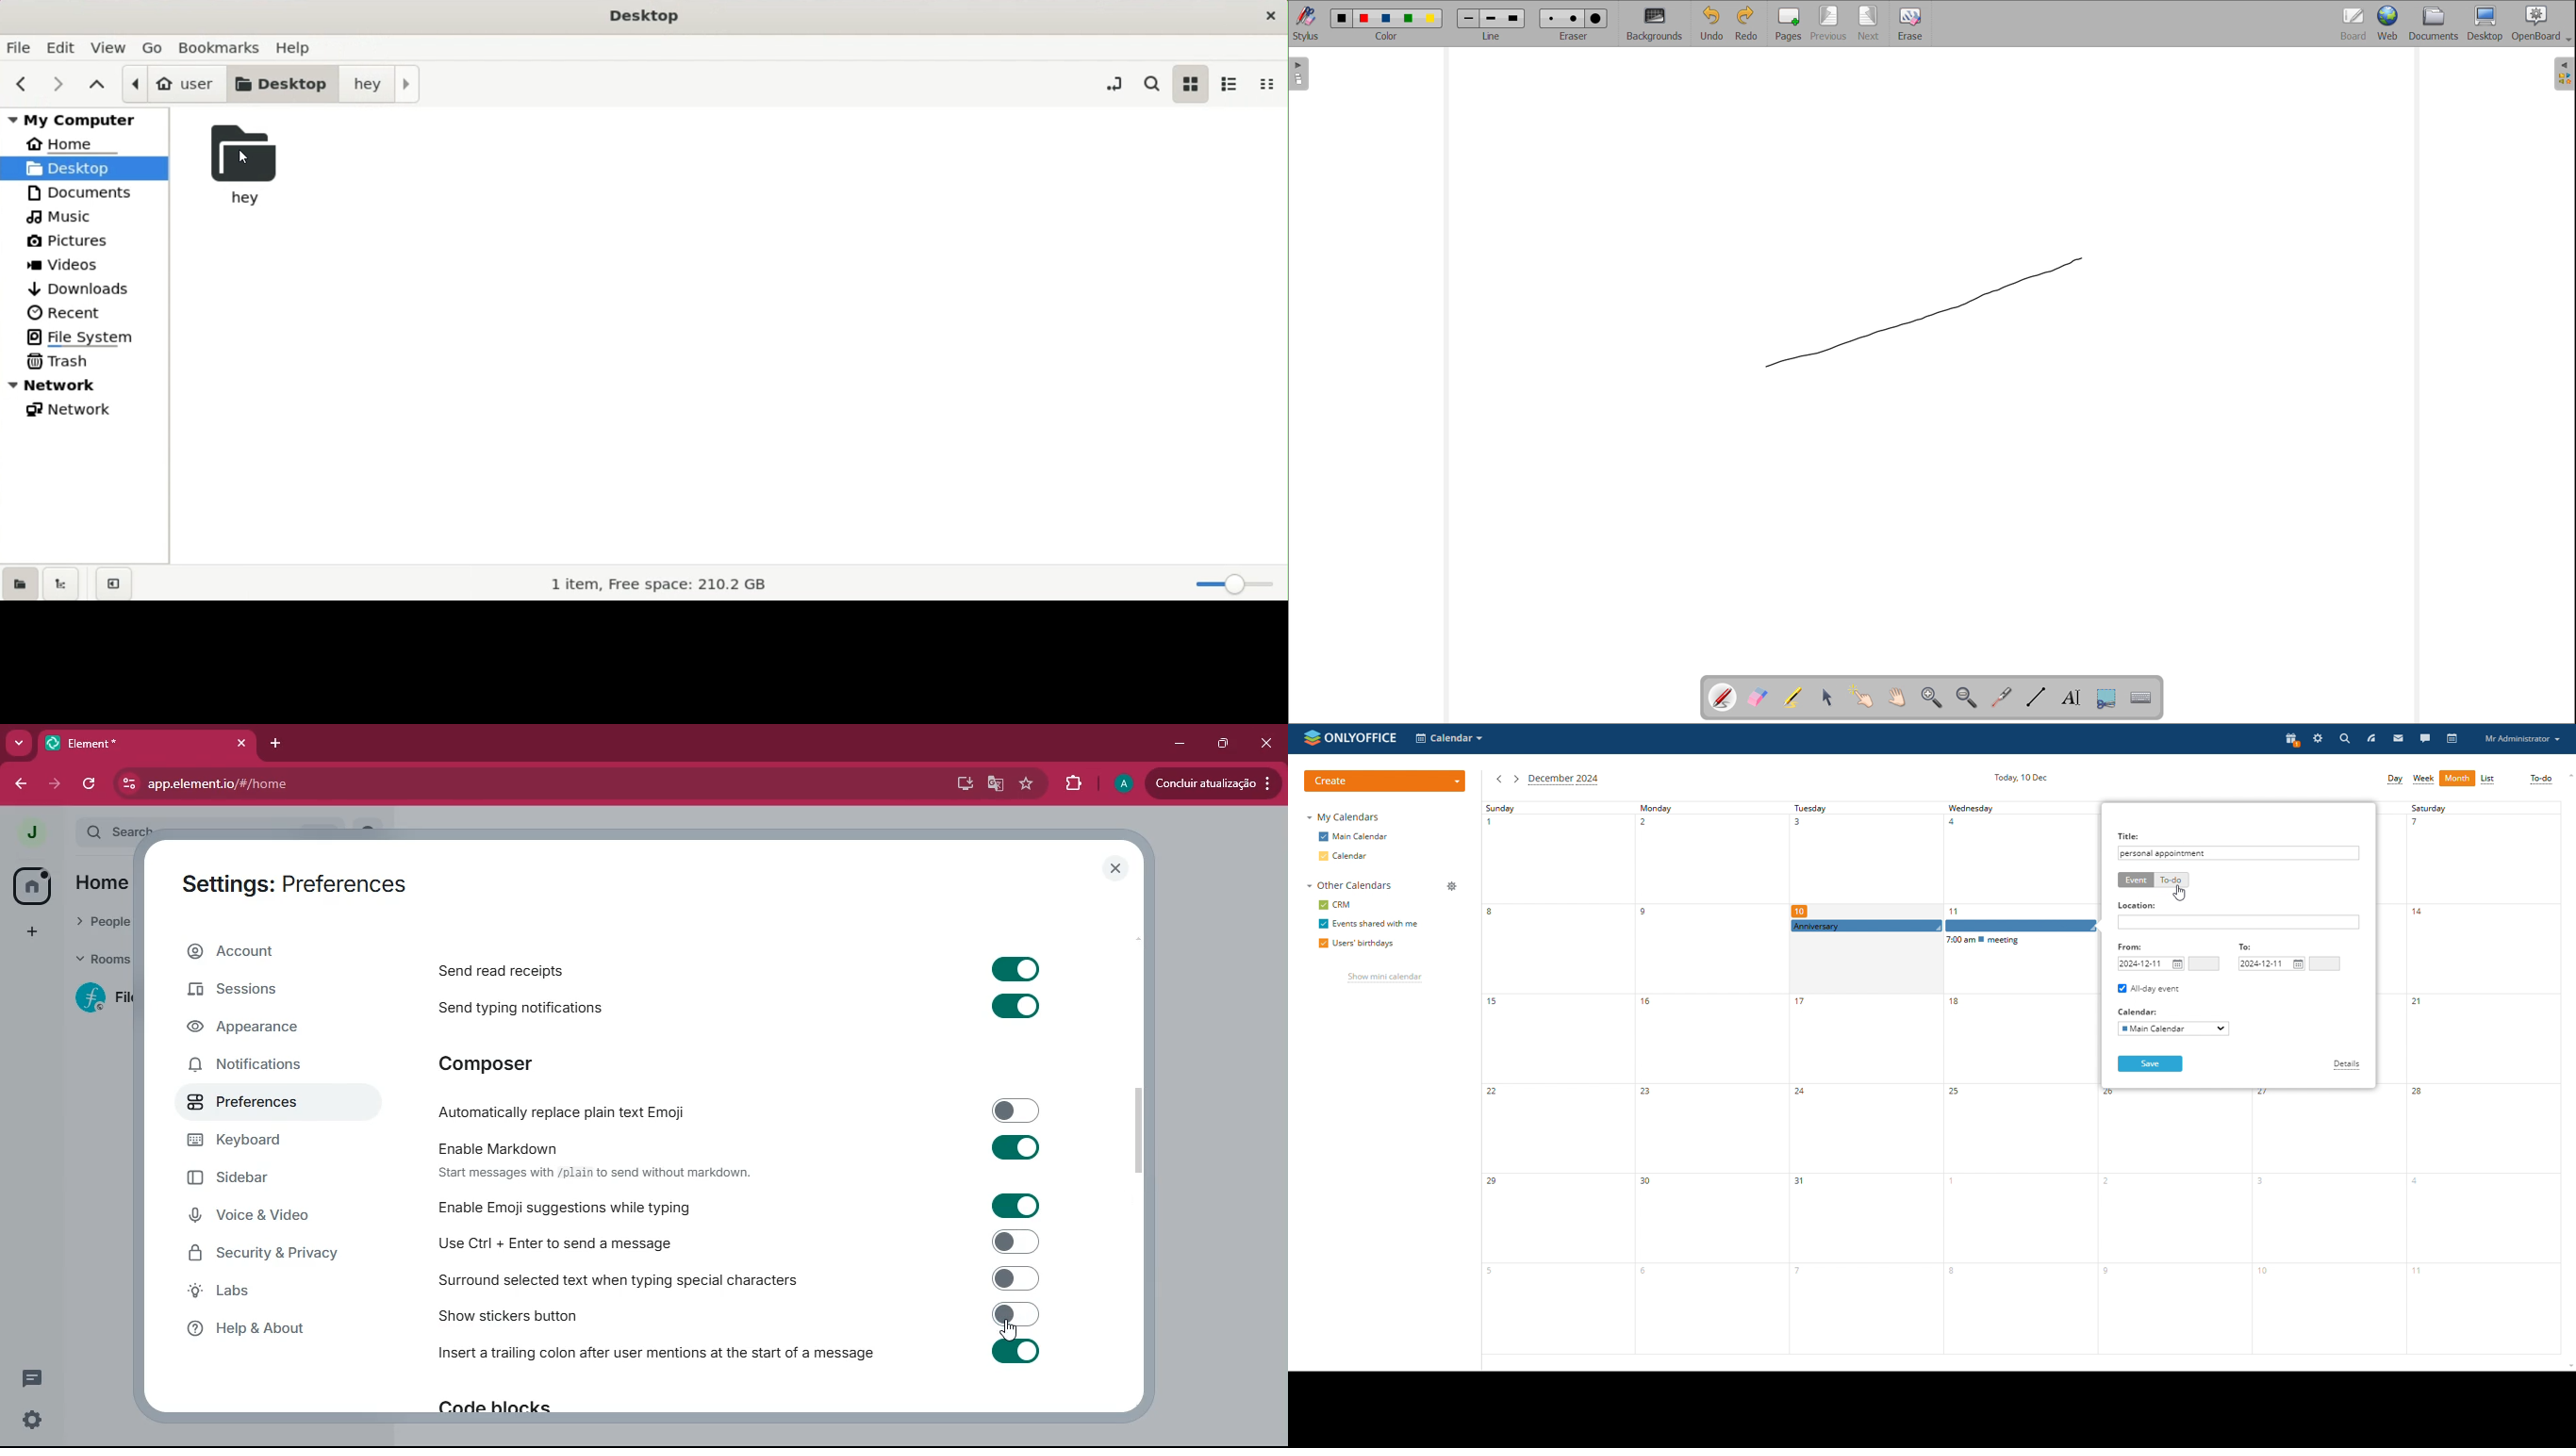 The width and height of the screenshot is (2576, 1456). I want to click on profile picture, so click(30, 832).